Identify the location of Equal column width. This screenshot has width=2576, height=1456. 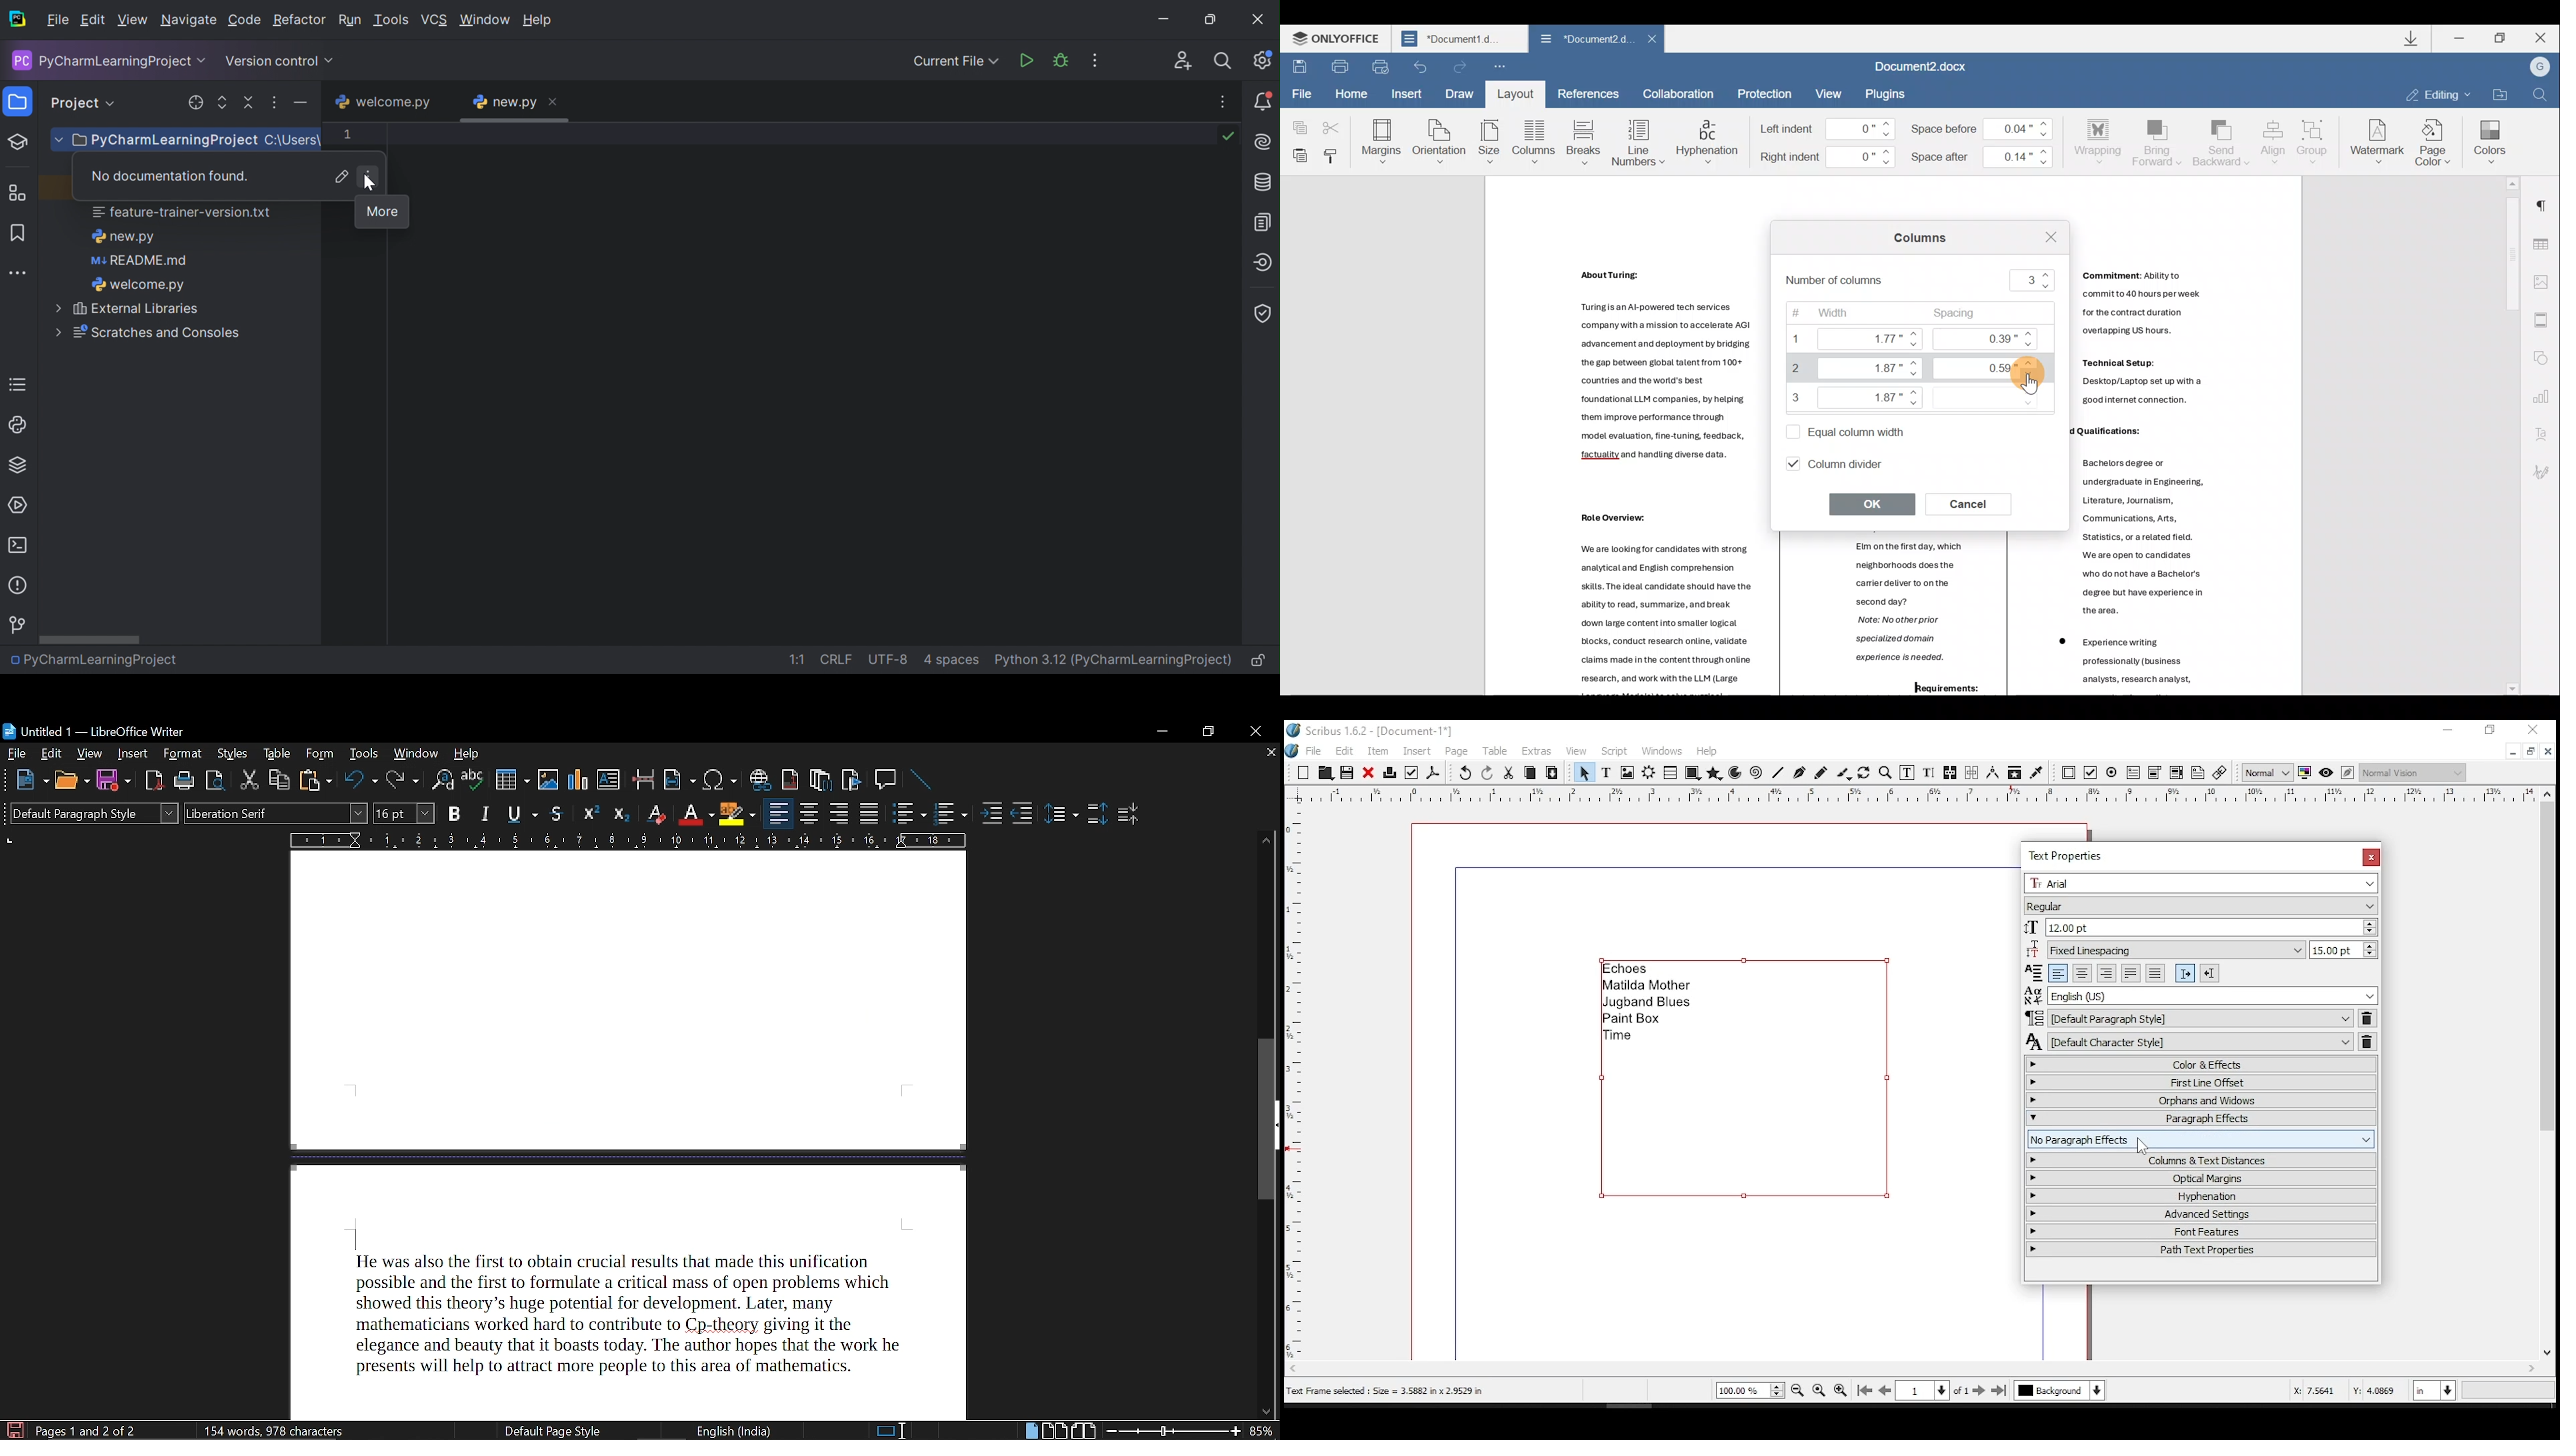
(1840, 428).